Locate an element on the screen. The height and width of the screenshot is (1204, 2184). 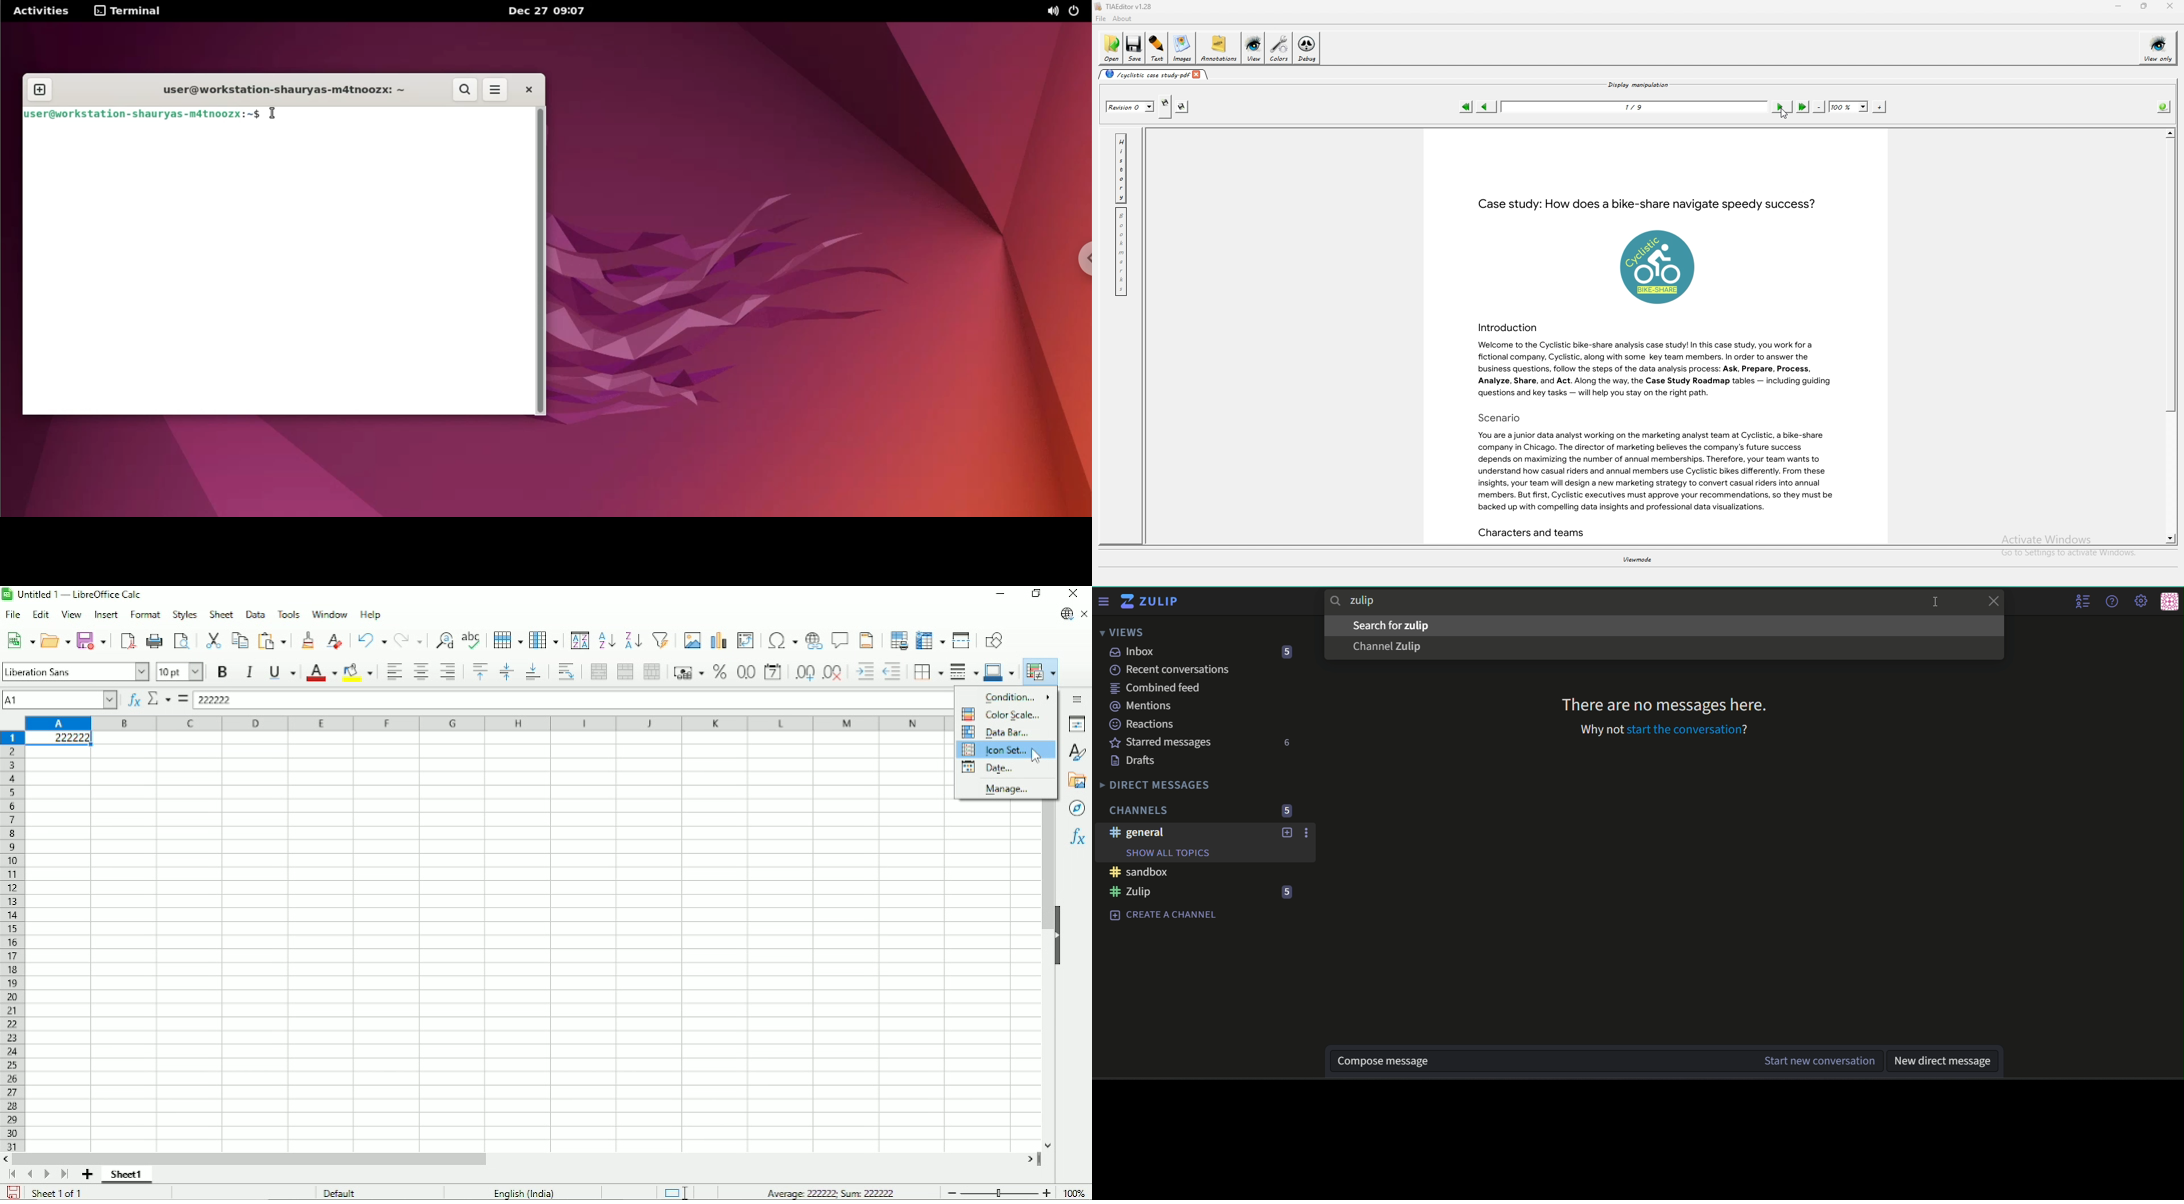
 is located at coordinates (1073, 594).